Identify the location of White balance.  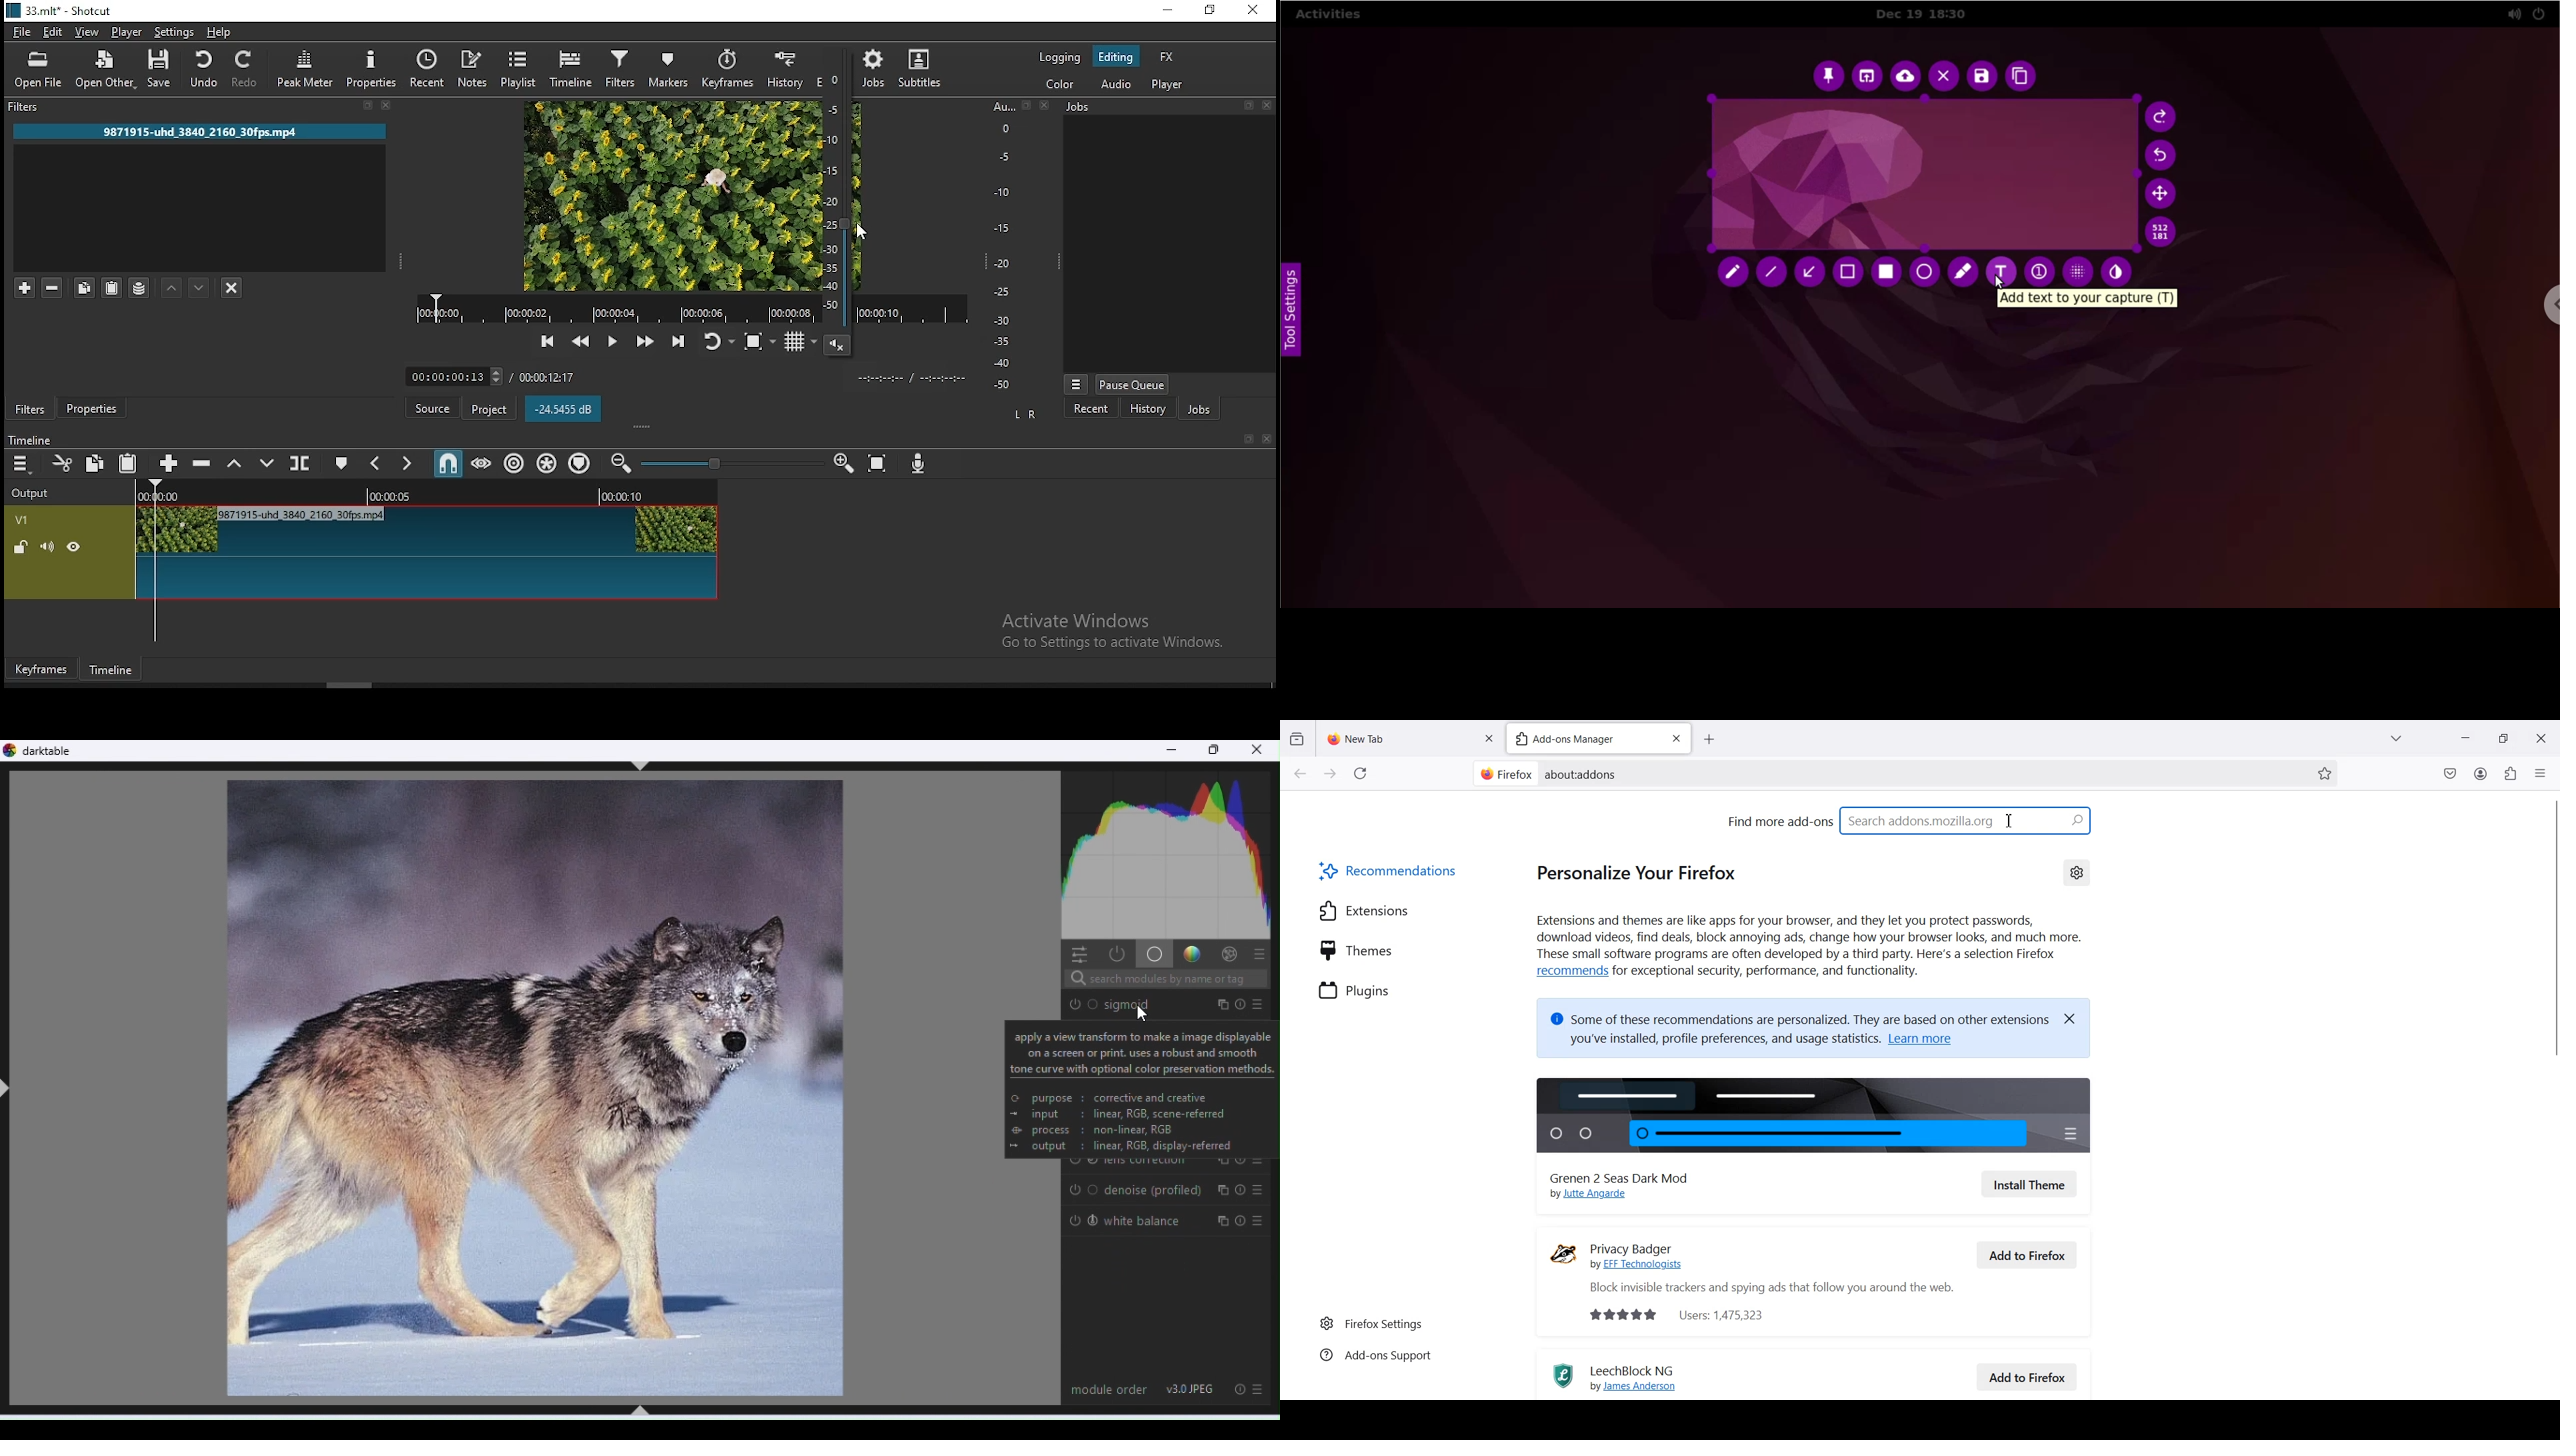
(1169, 1221).